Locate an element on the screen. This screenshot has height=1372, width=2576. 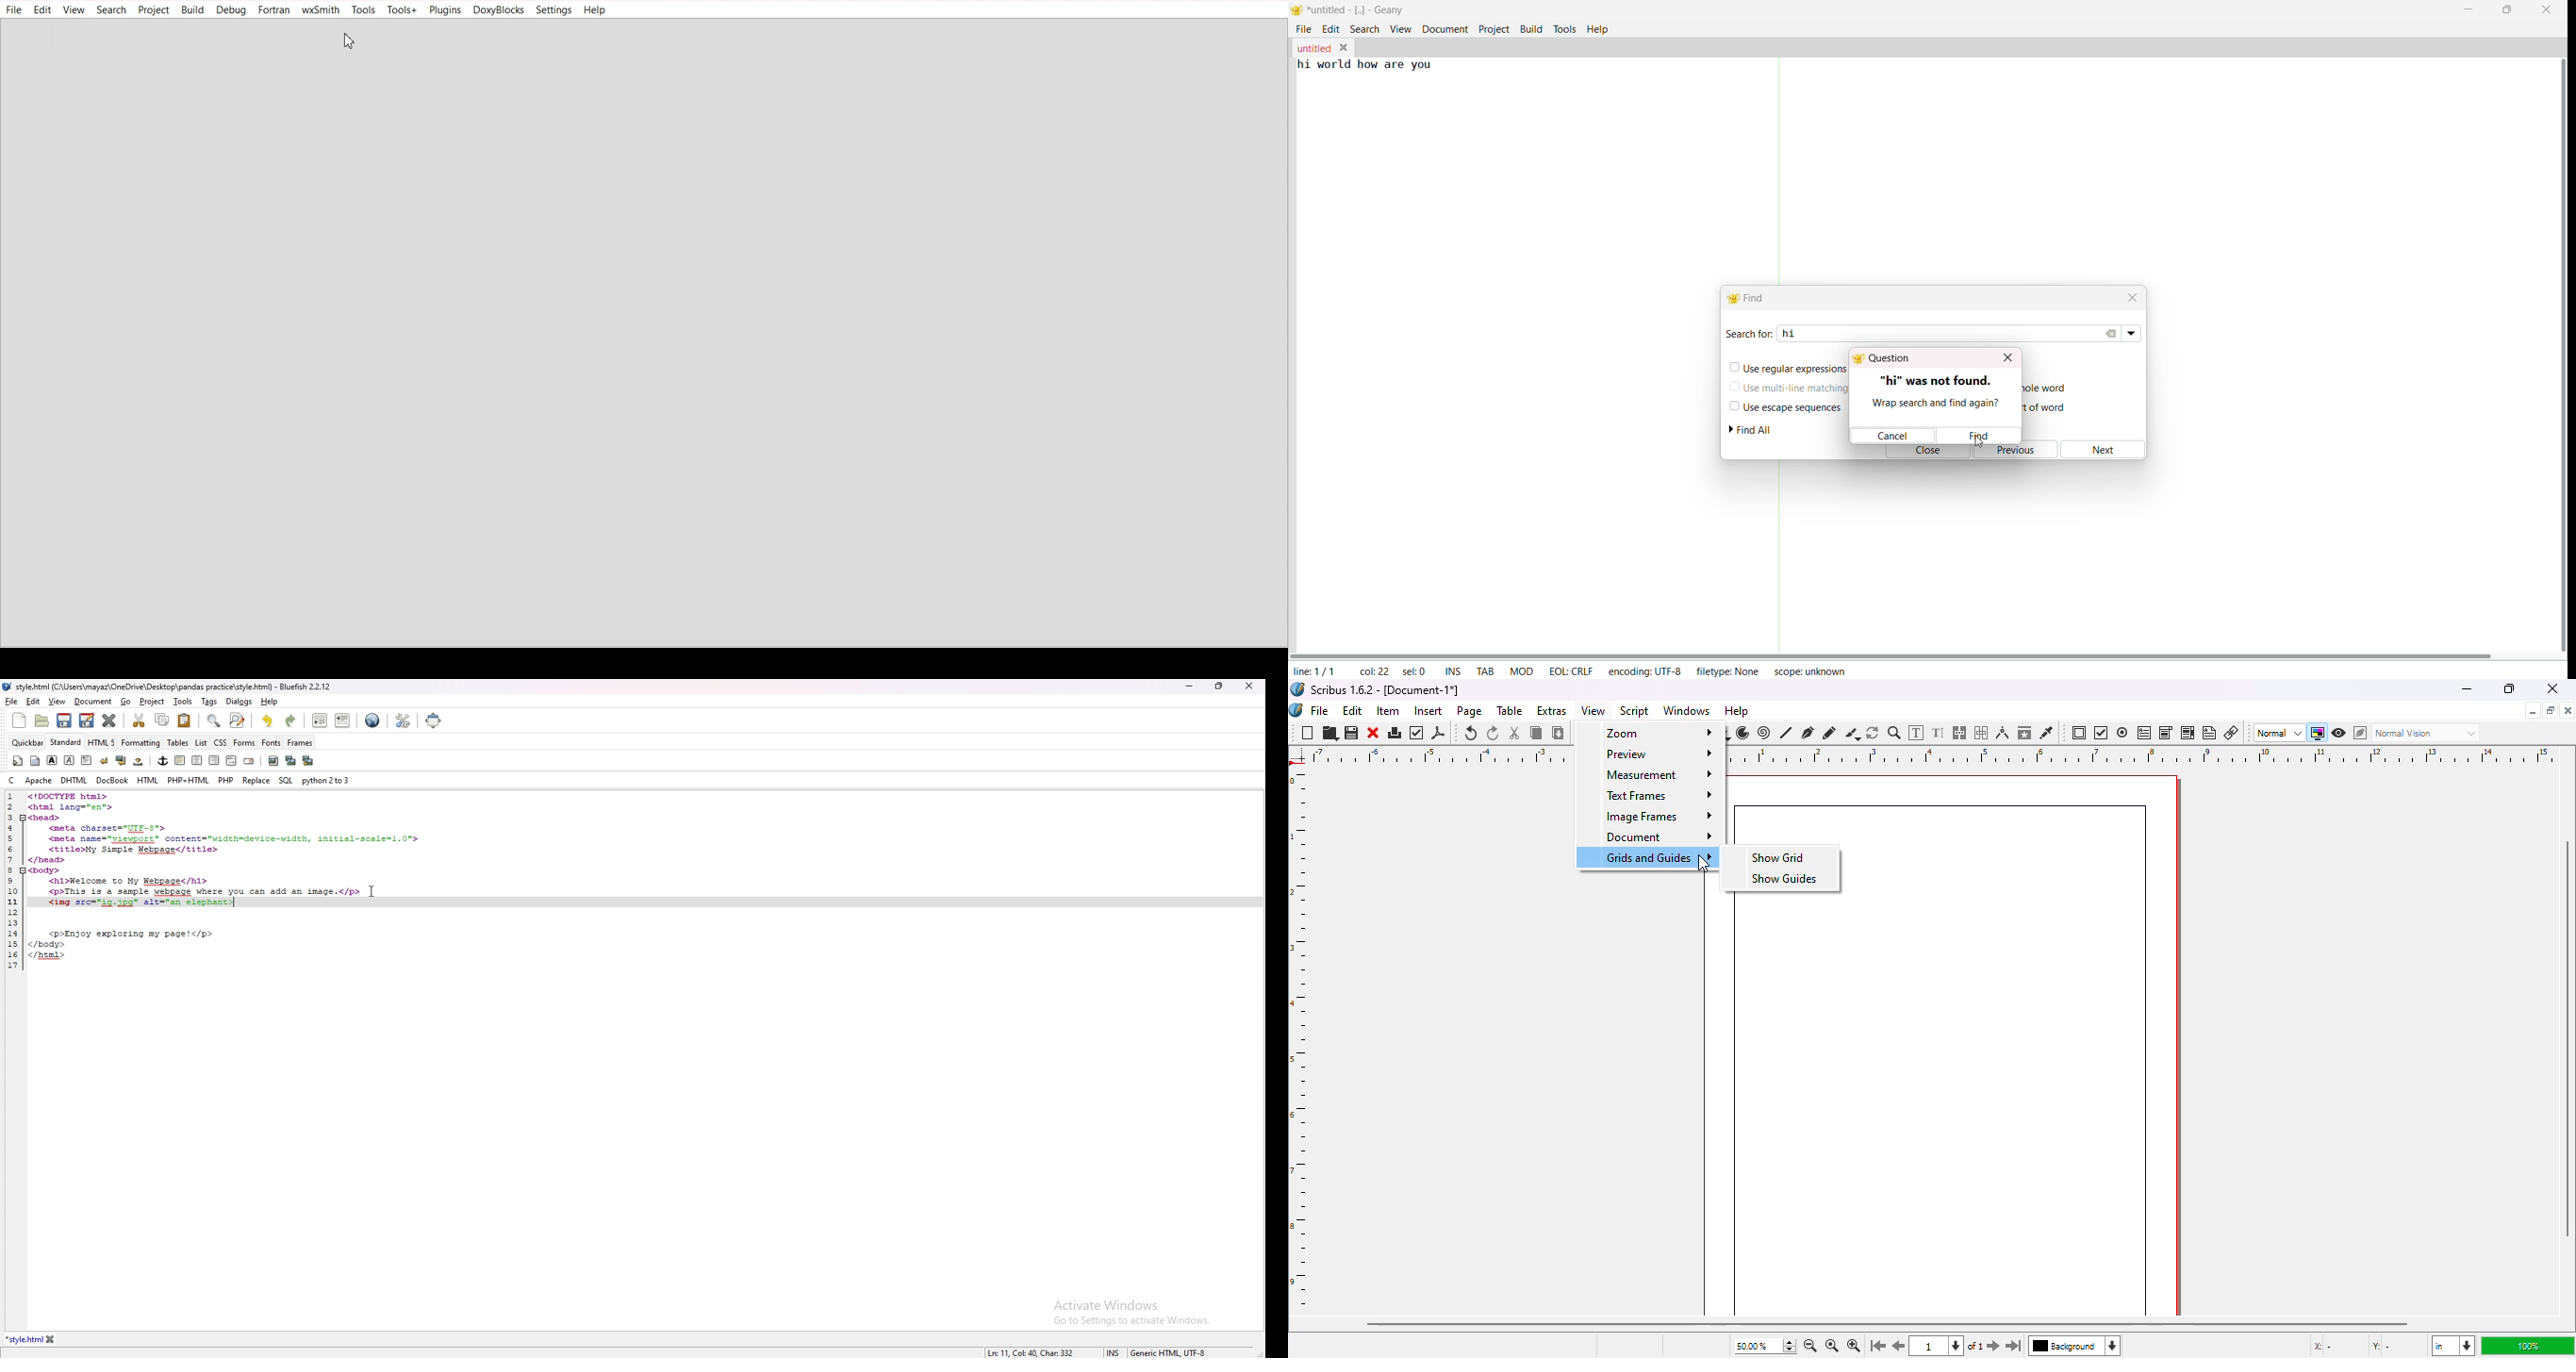
preflight verifier is located at coordinates (1418, 733).